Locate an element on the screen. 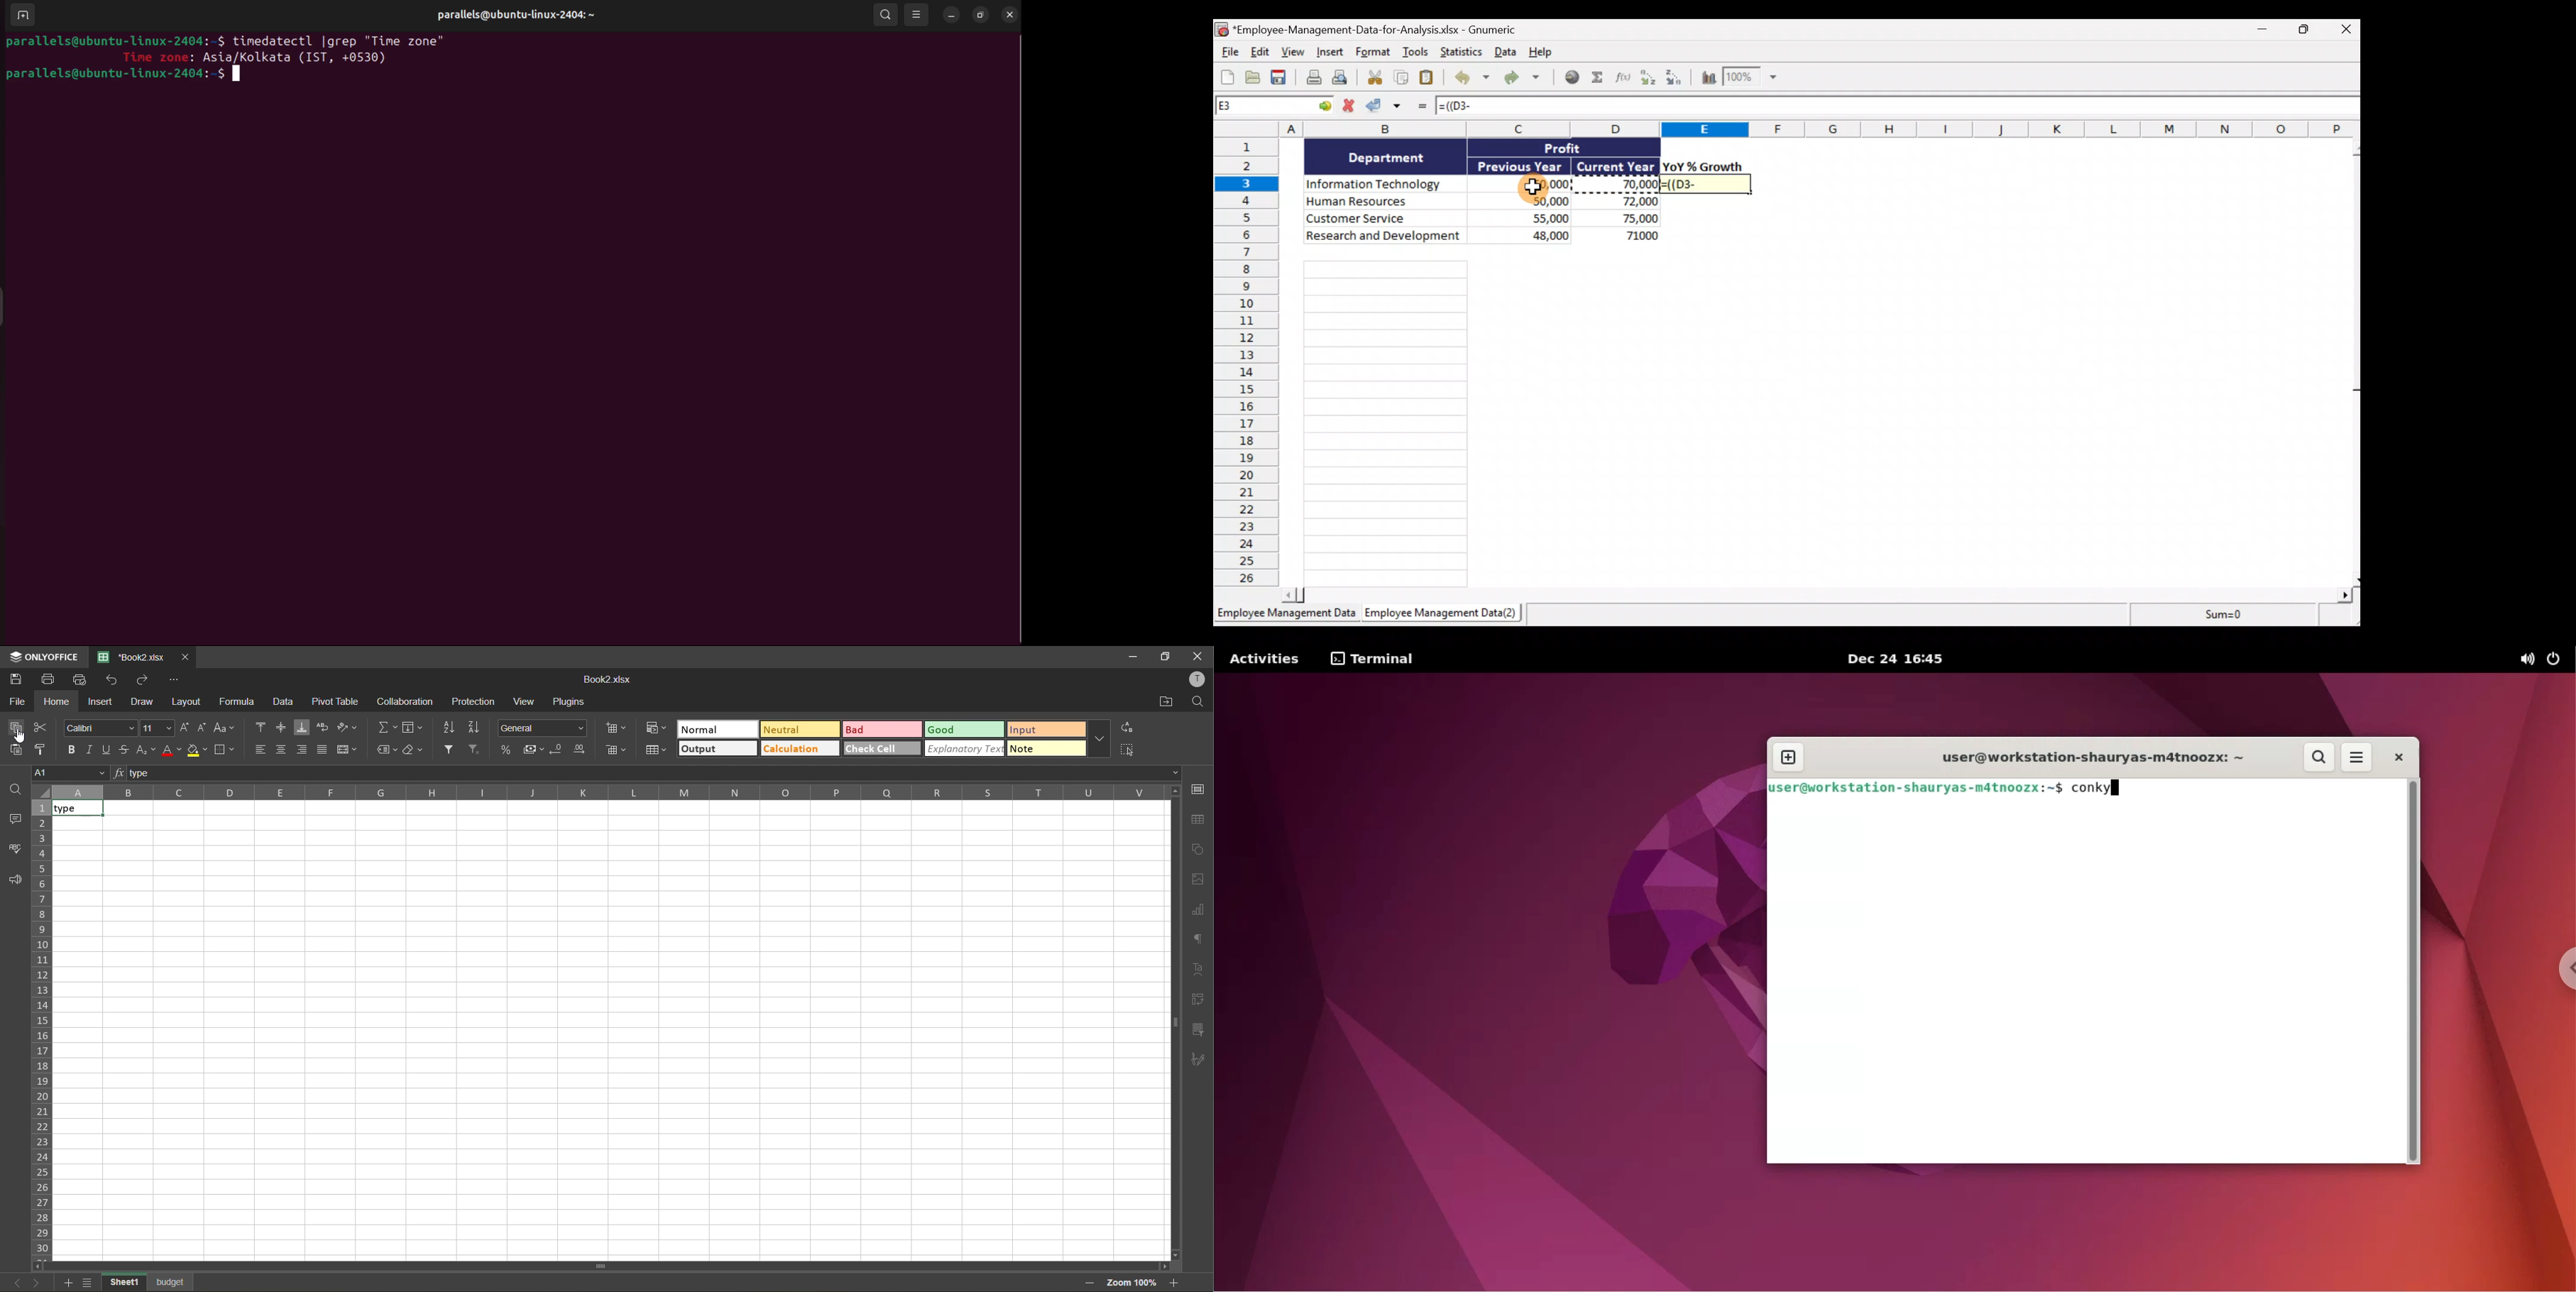 The width and height of the screenshot is (2576, 1316). normal is located at coordinates (716, 729).